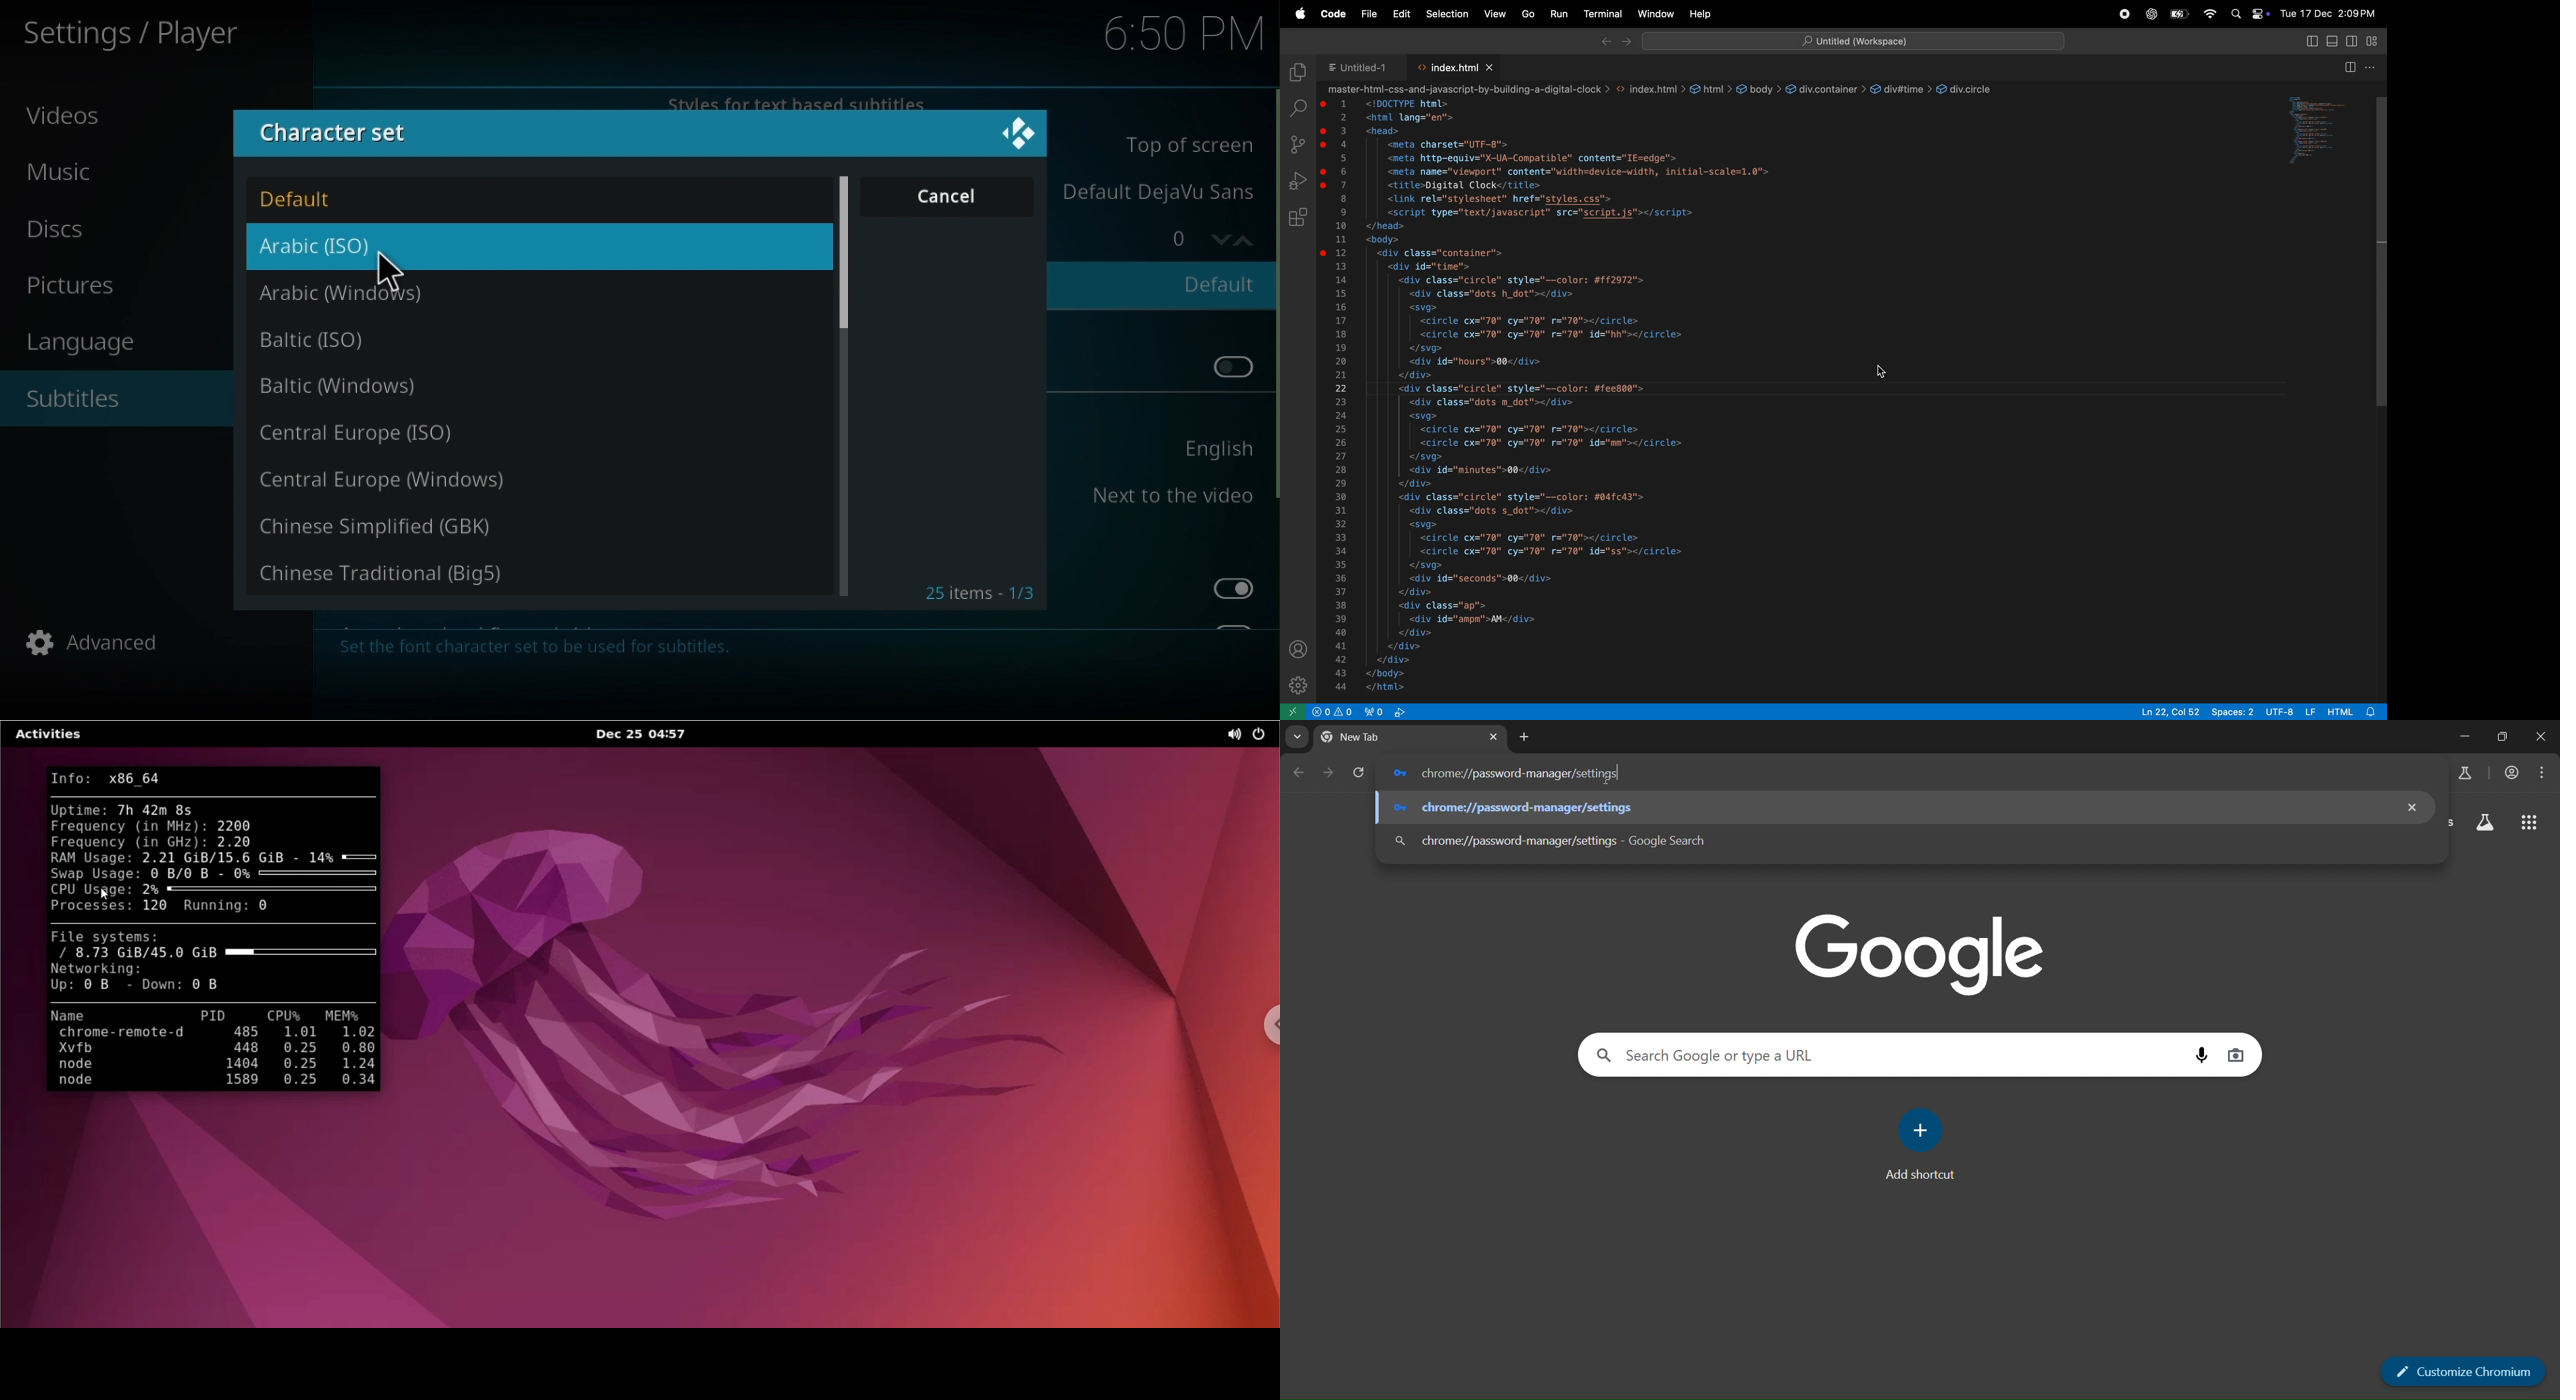  Describe the element at coordinates (1208, 450) in the screenshot. I see `English` at that location.